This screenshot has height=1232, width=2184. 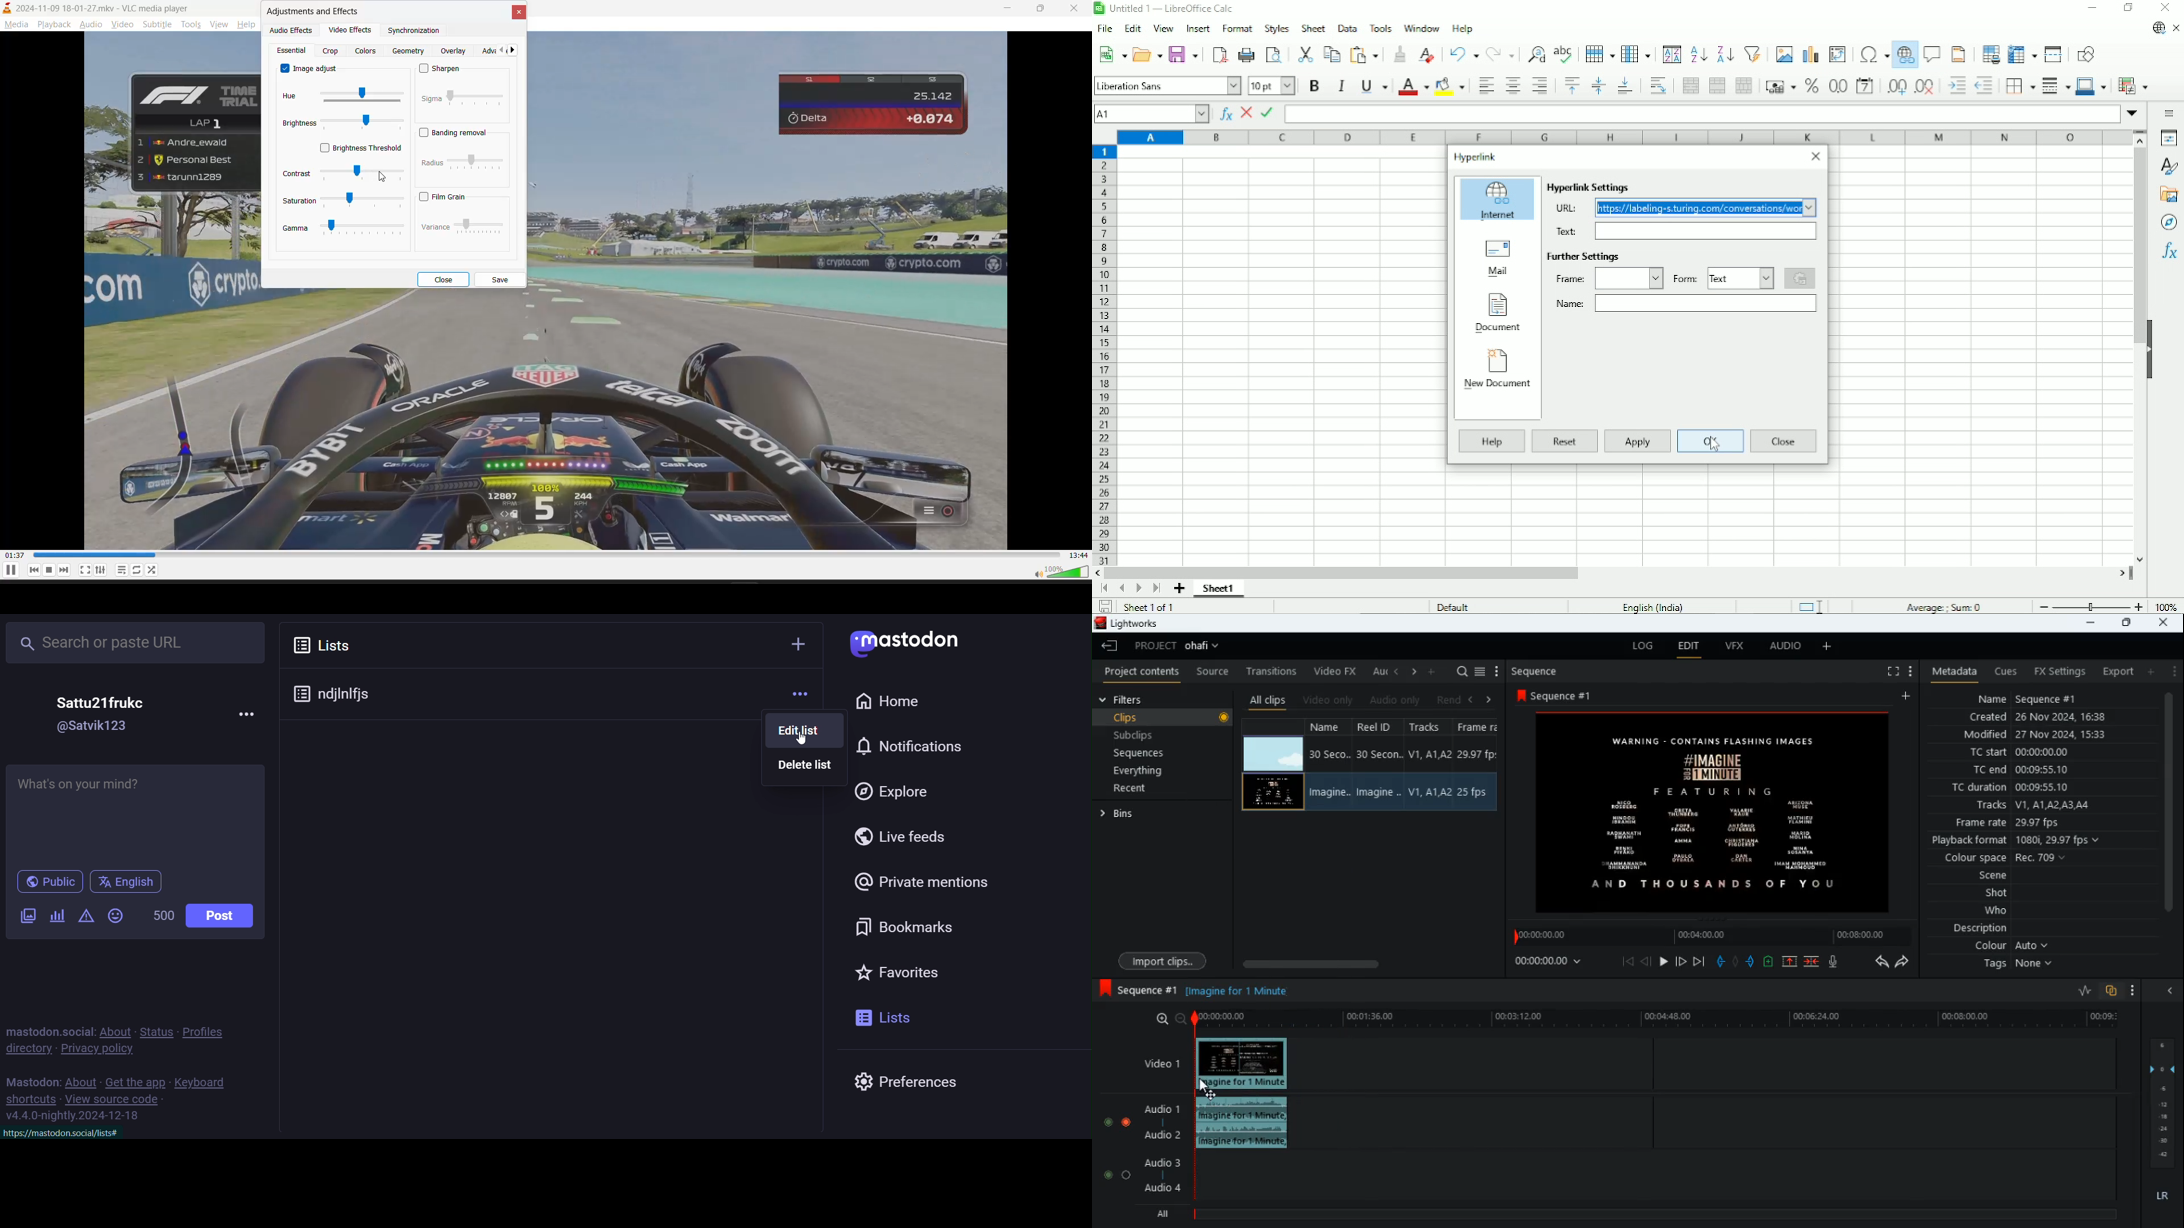 I want to click on about, so click(x=80, y=1081).